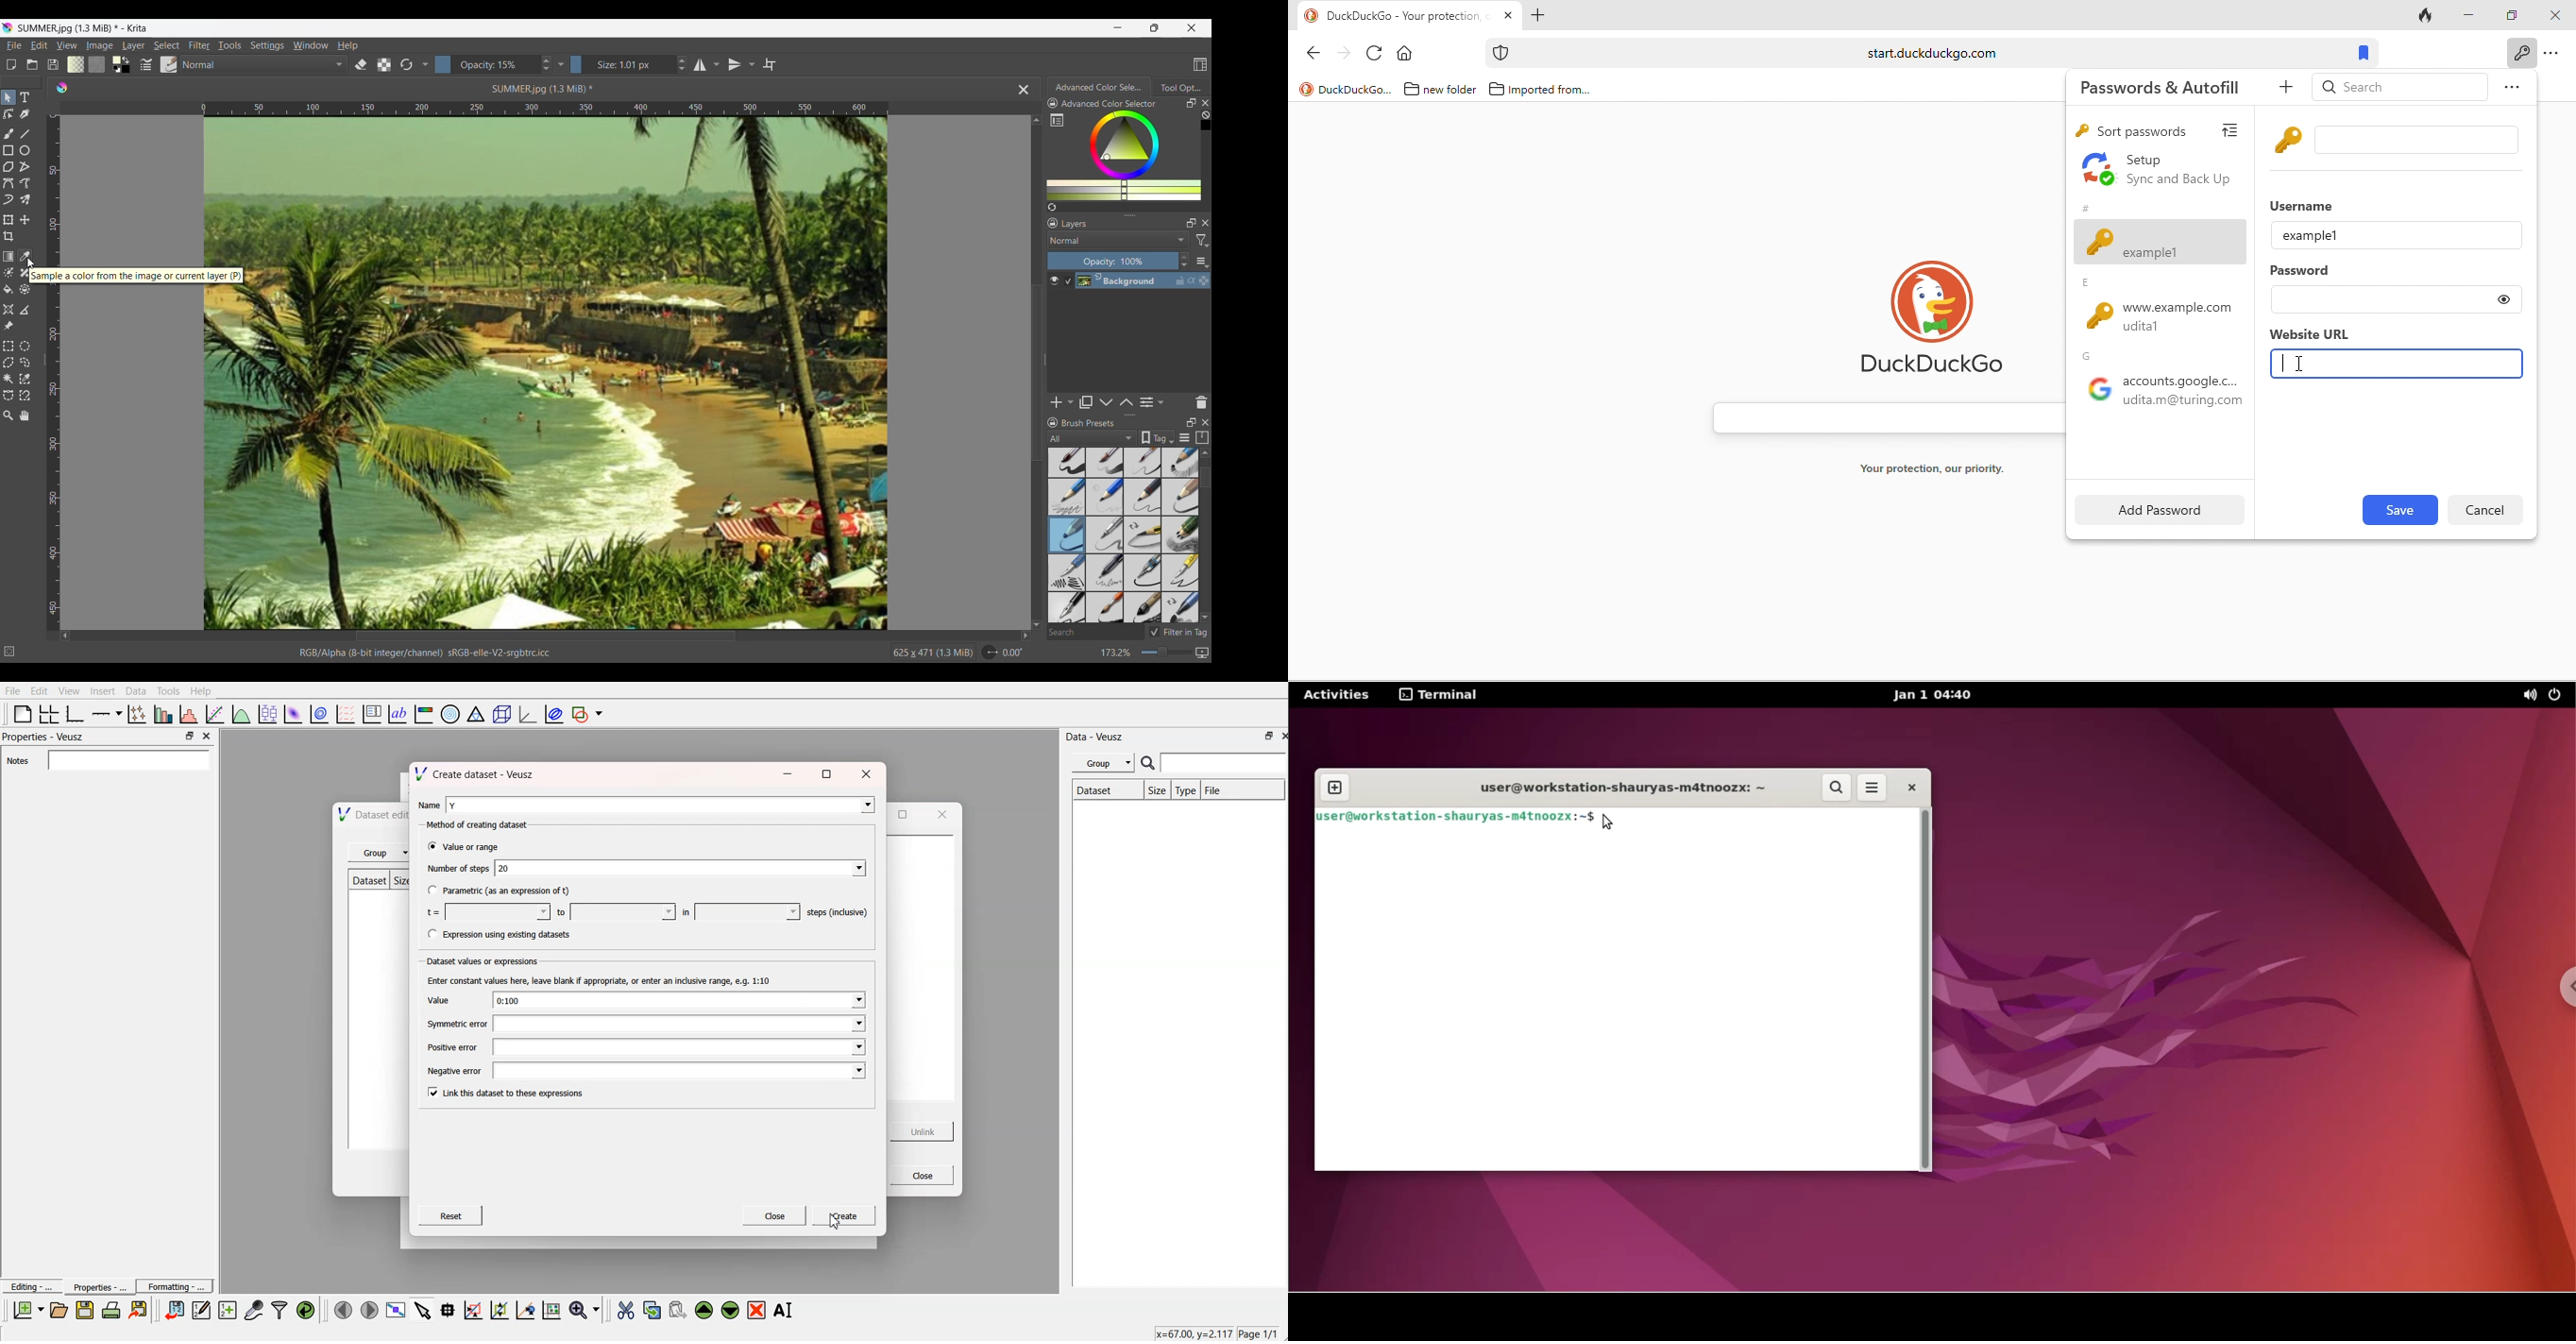  I want to click on Open an existing document, so click(32, 65).